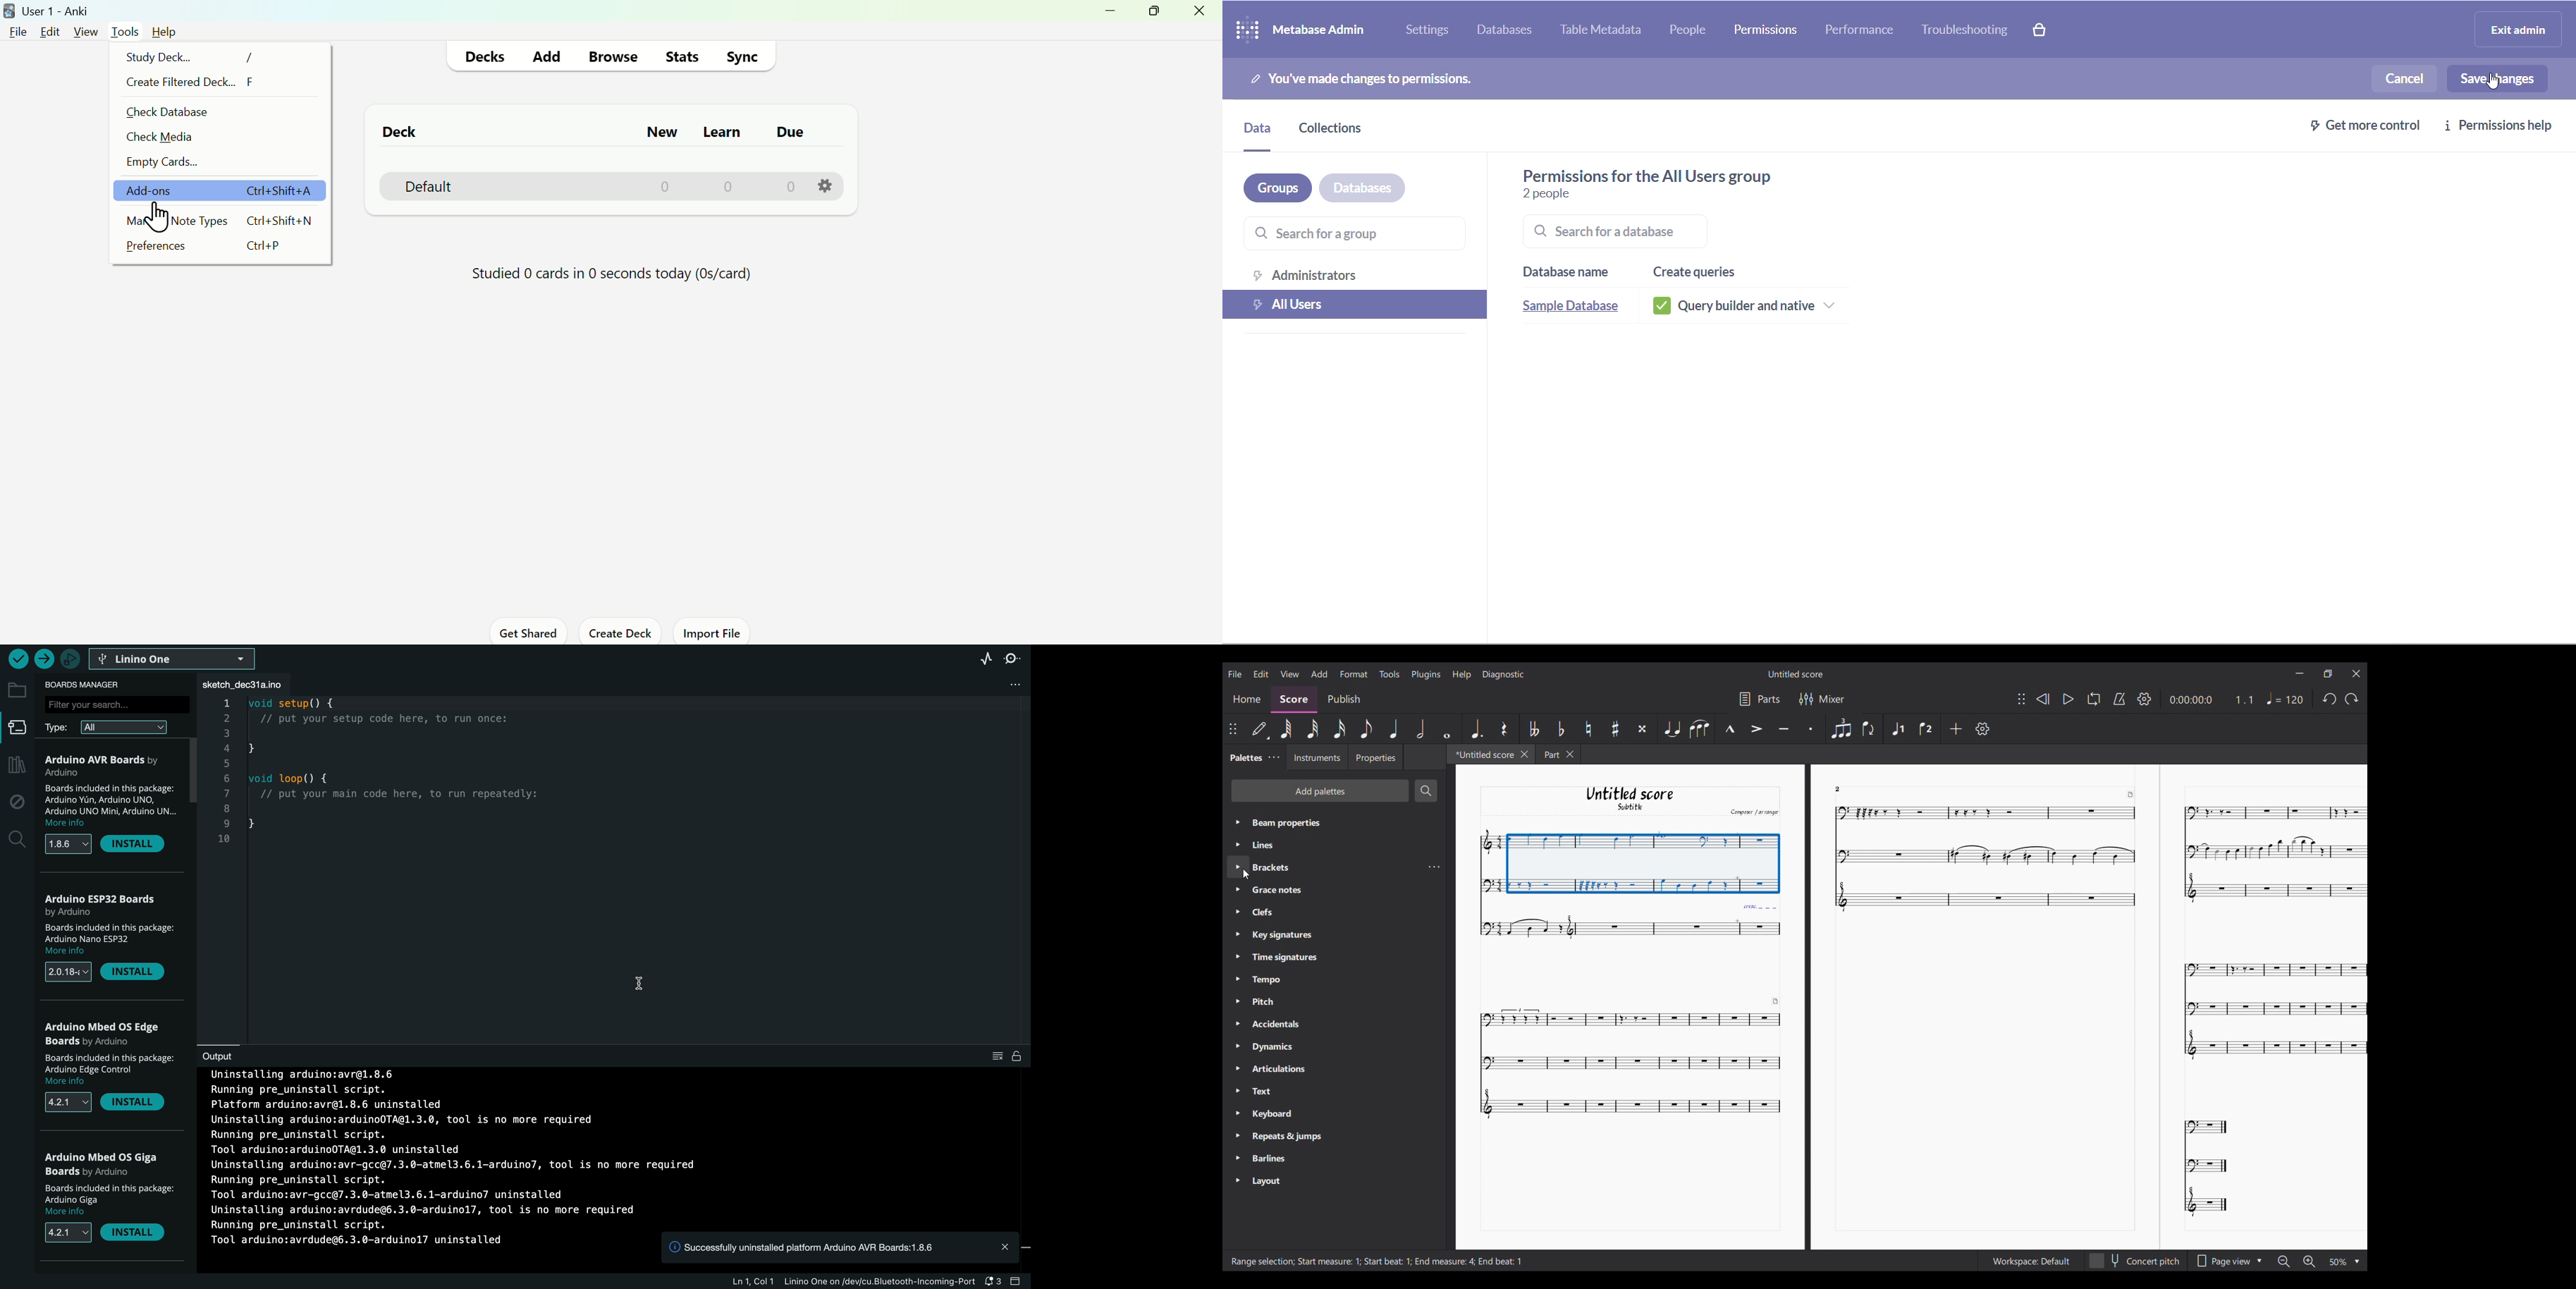 The height and width of the screenshot is (1316, 2576). What do you see at coordinates (1752, 812) in the screenshot?
I see `Comput arrange` at bounding box center [1752, 812].